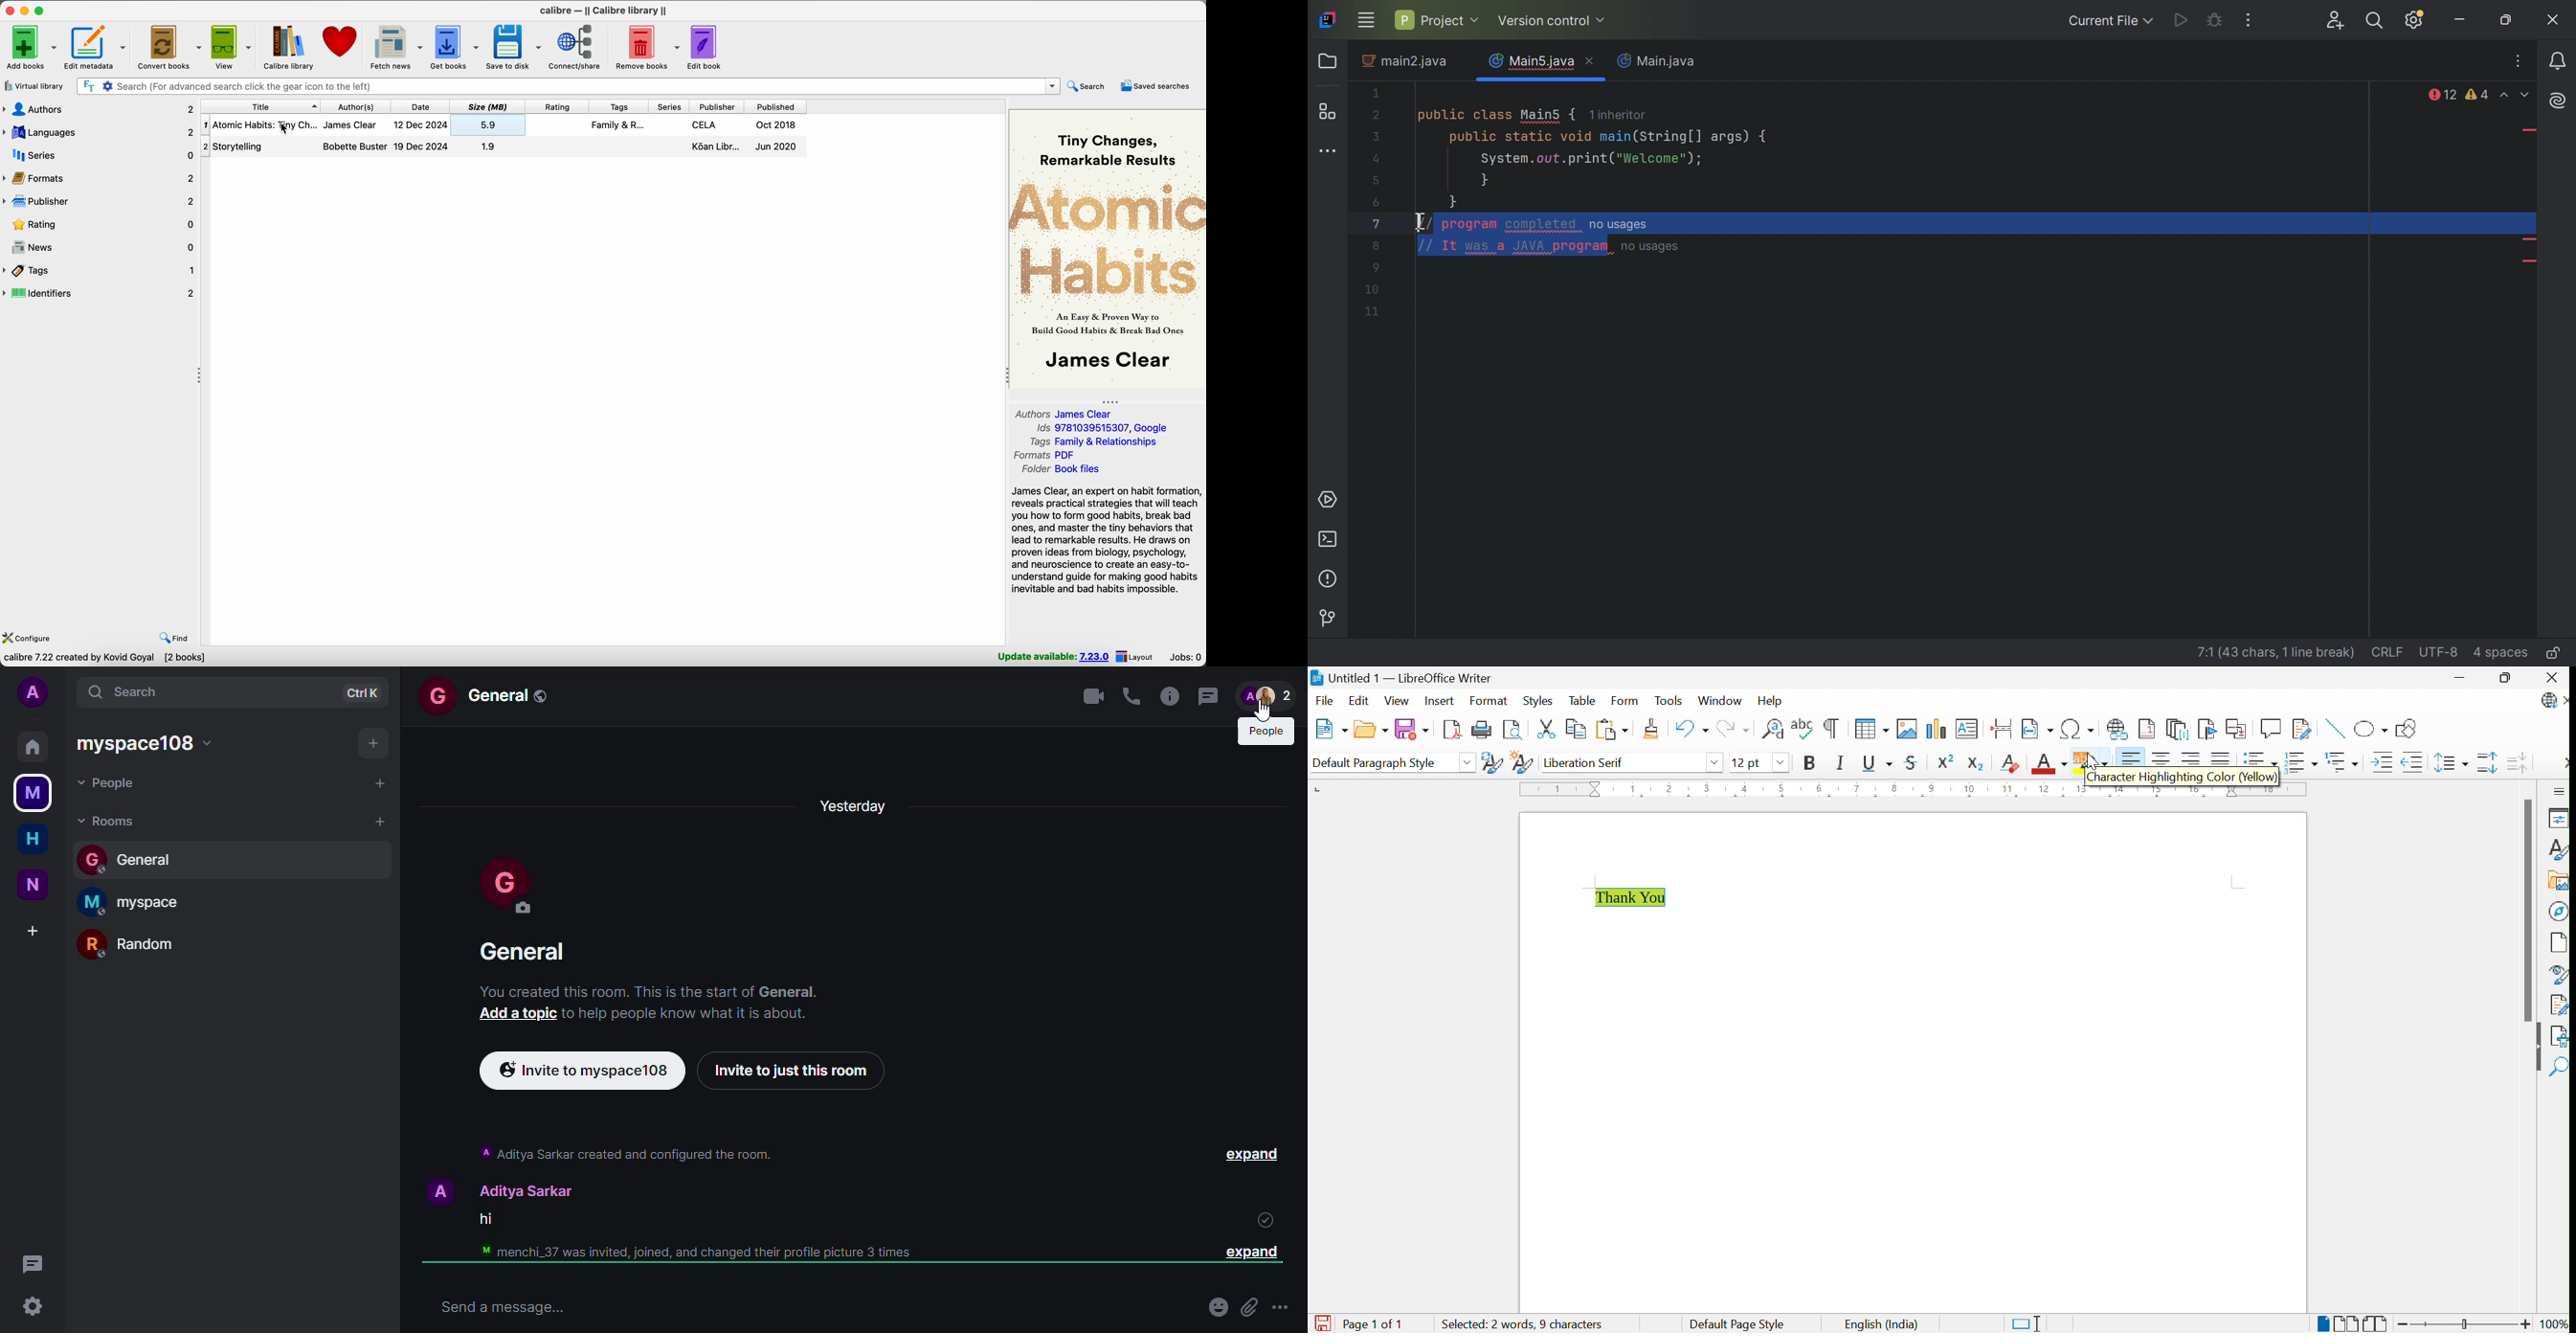 The height and width of the screenshot is (1344, 2576). I want to click on Default Page Style, so click(1739, 1323).